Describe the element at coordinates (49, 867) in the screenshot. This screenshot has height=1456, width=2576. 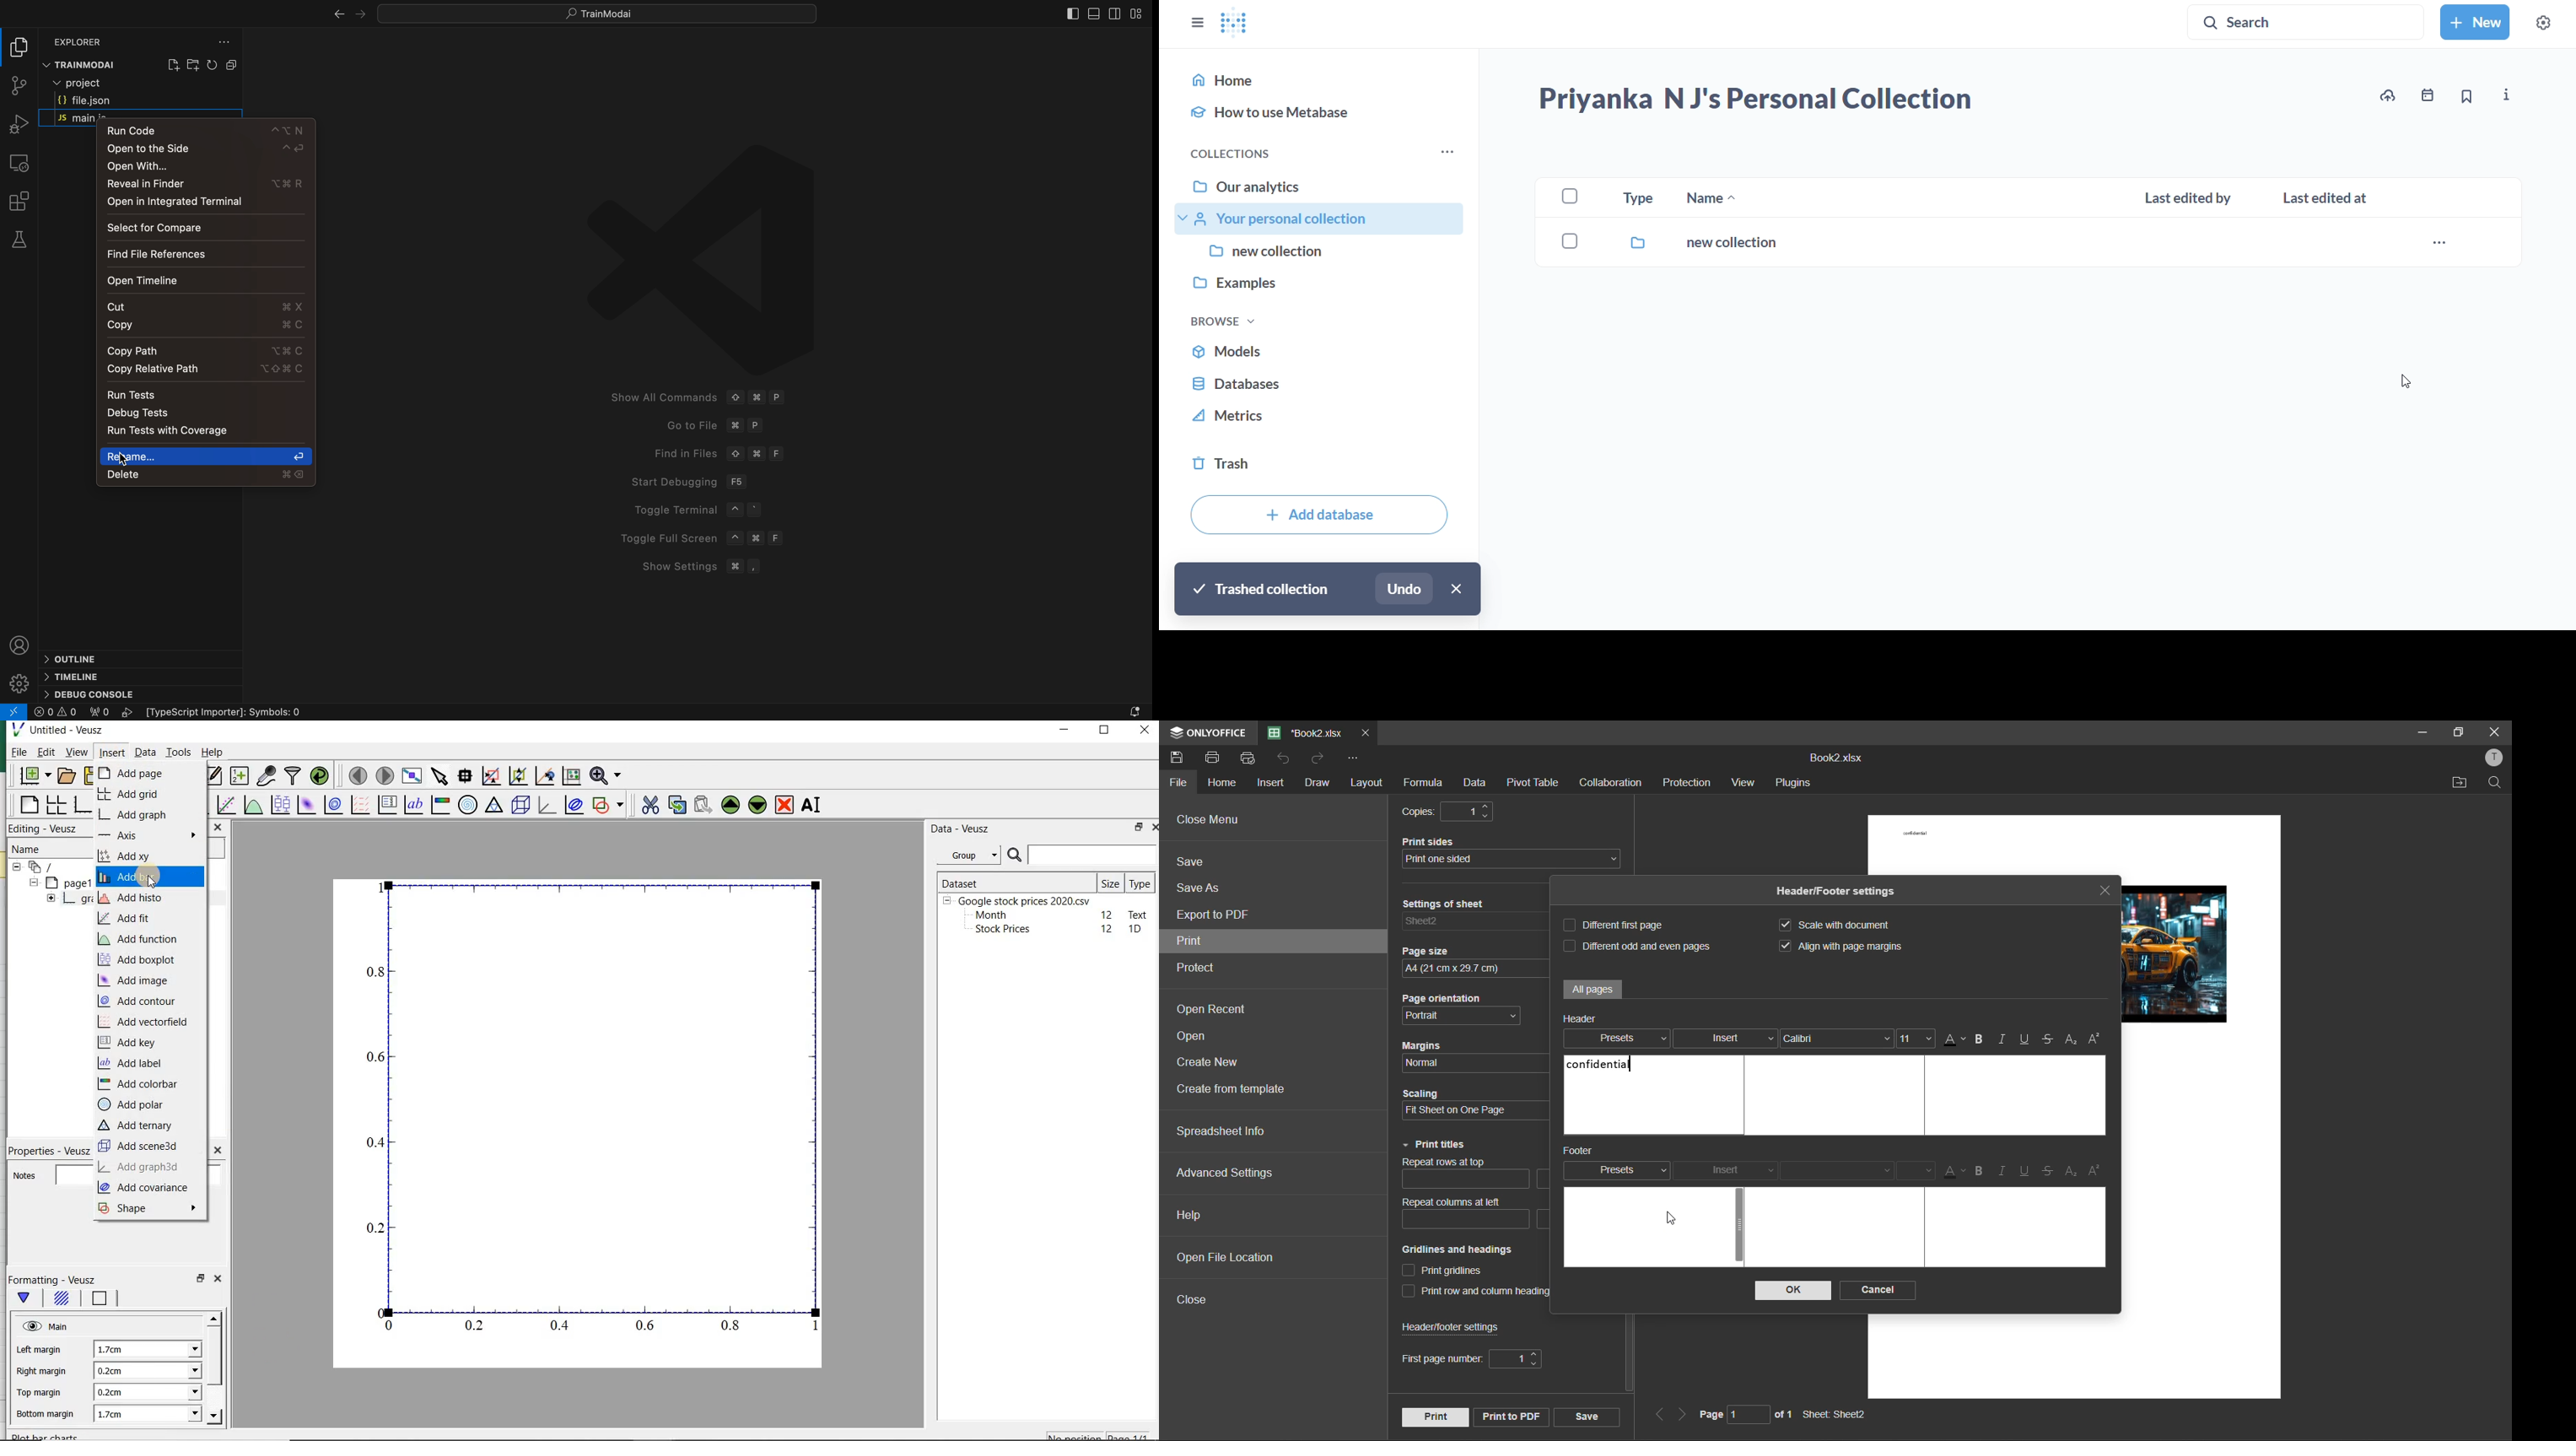
I see `document` at that location.